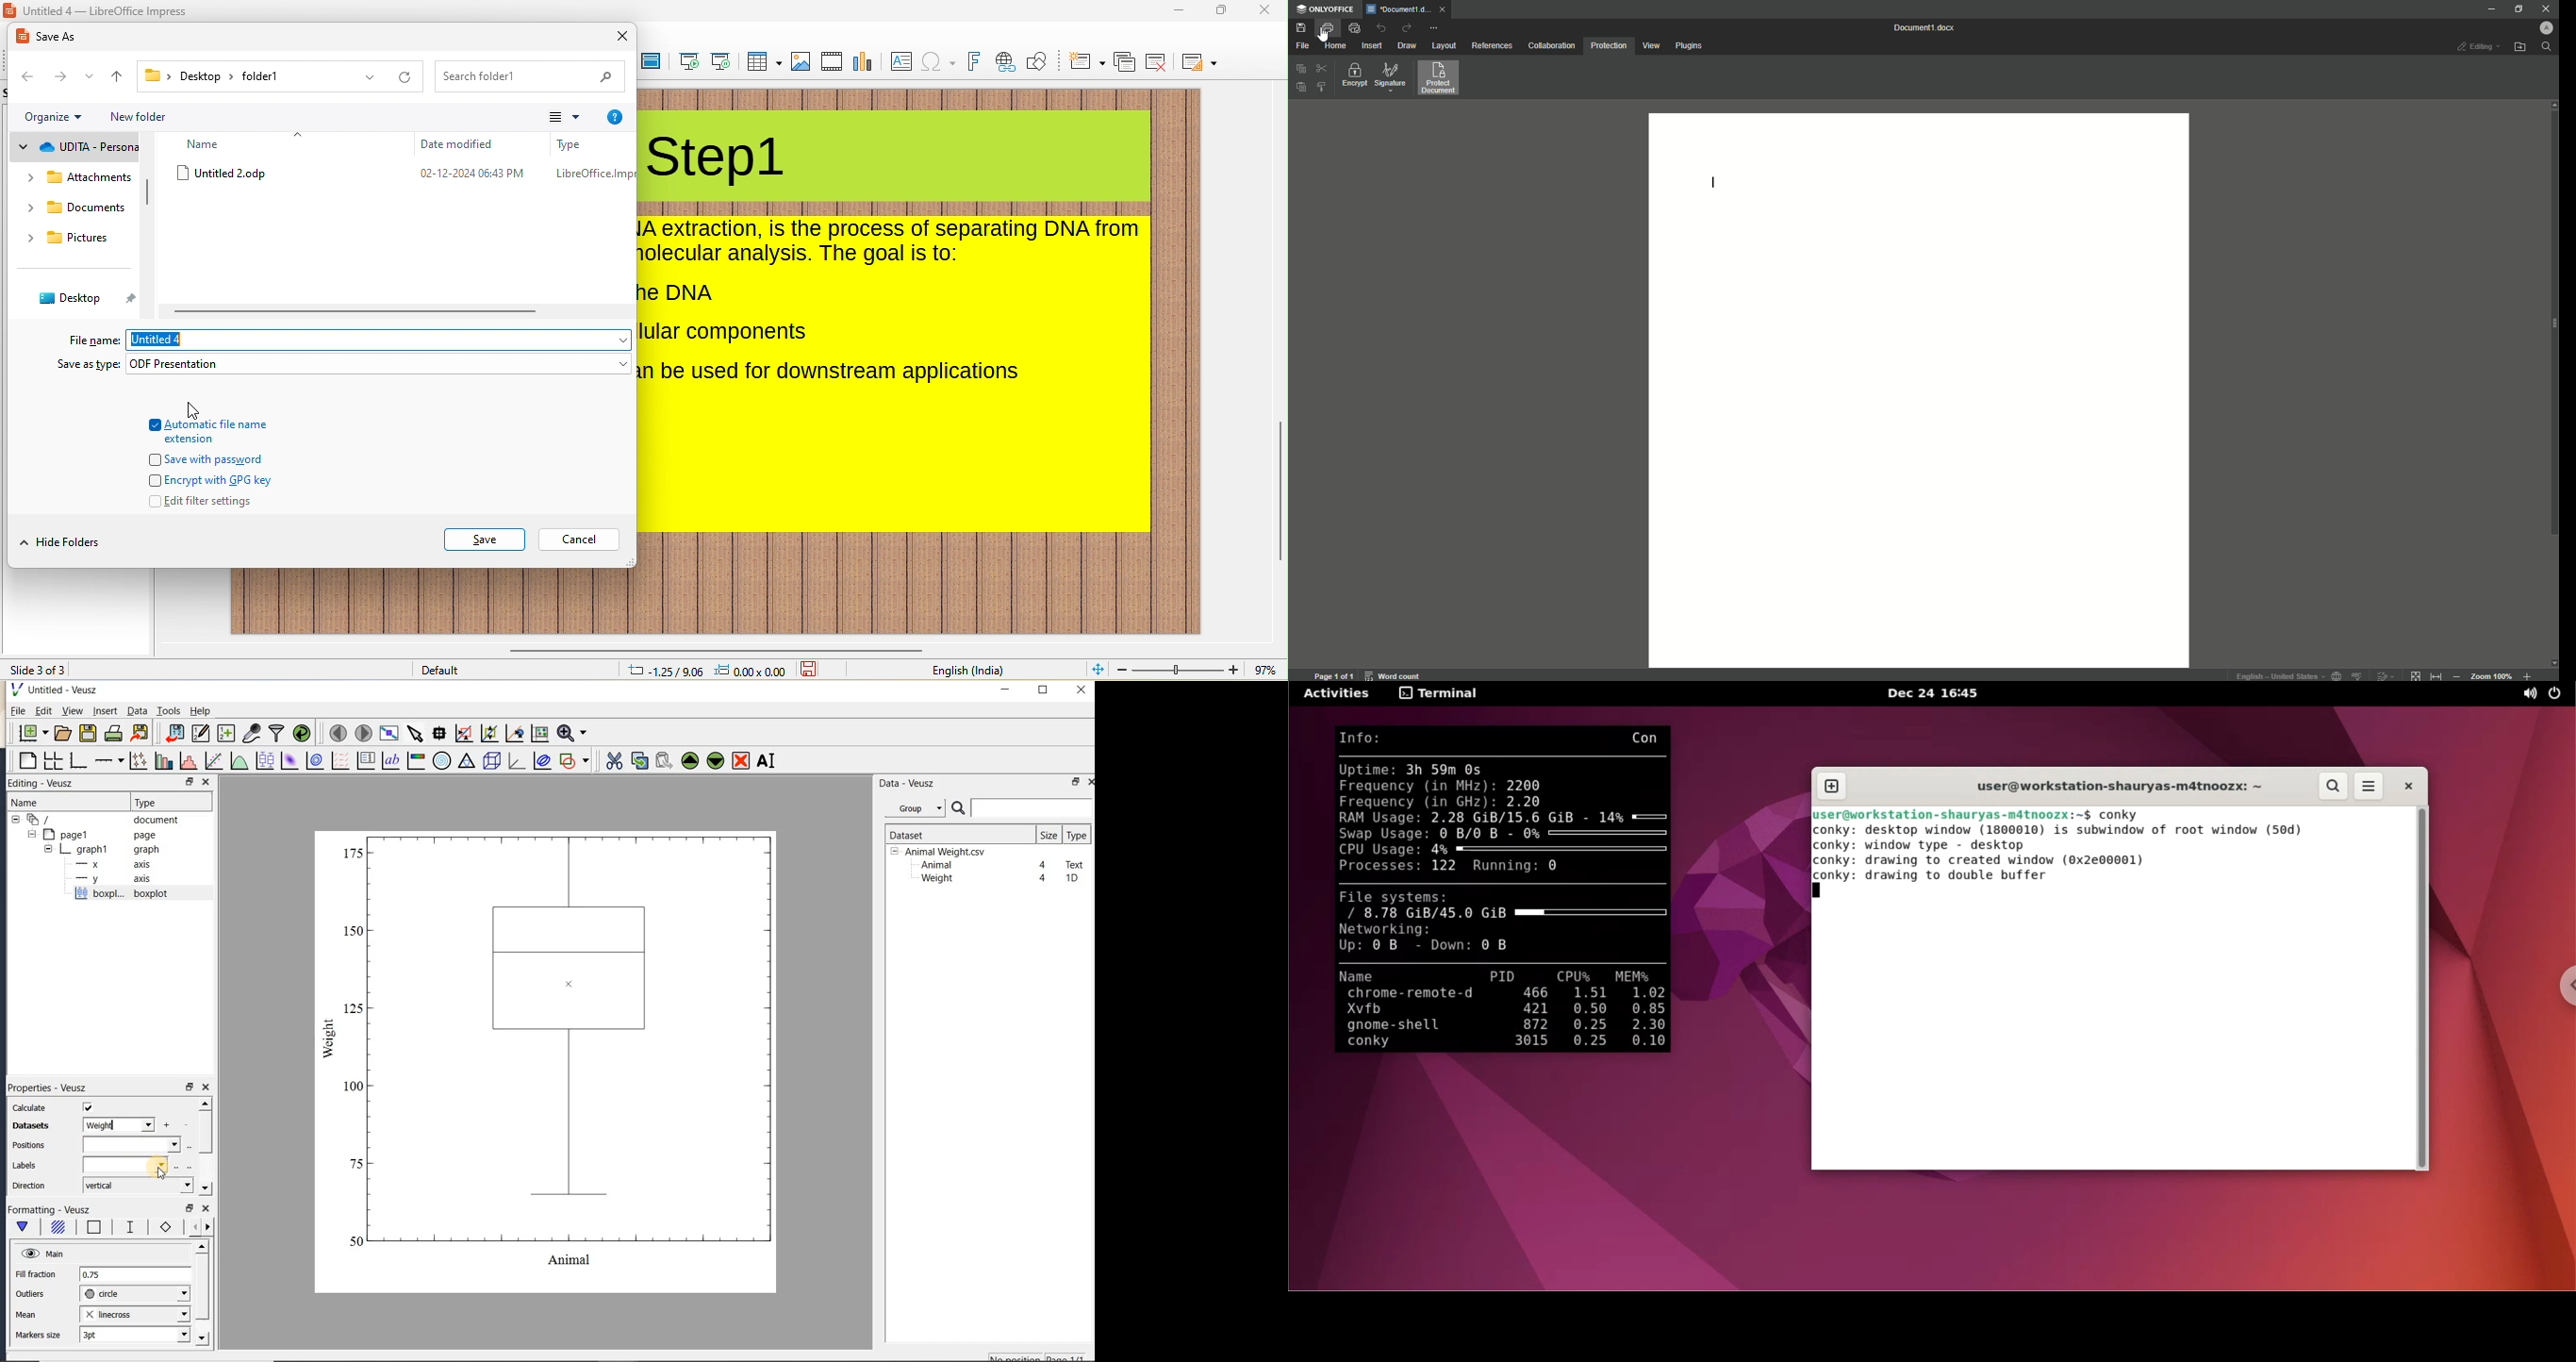  Describe the element at coordinates (583, 118) in the screenshot. I see `drop down` at that location.